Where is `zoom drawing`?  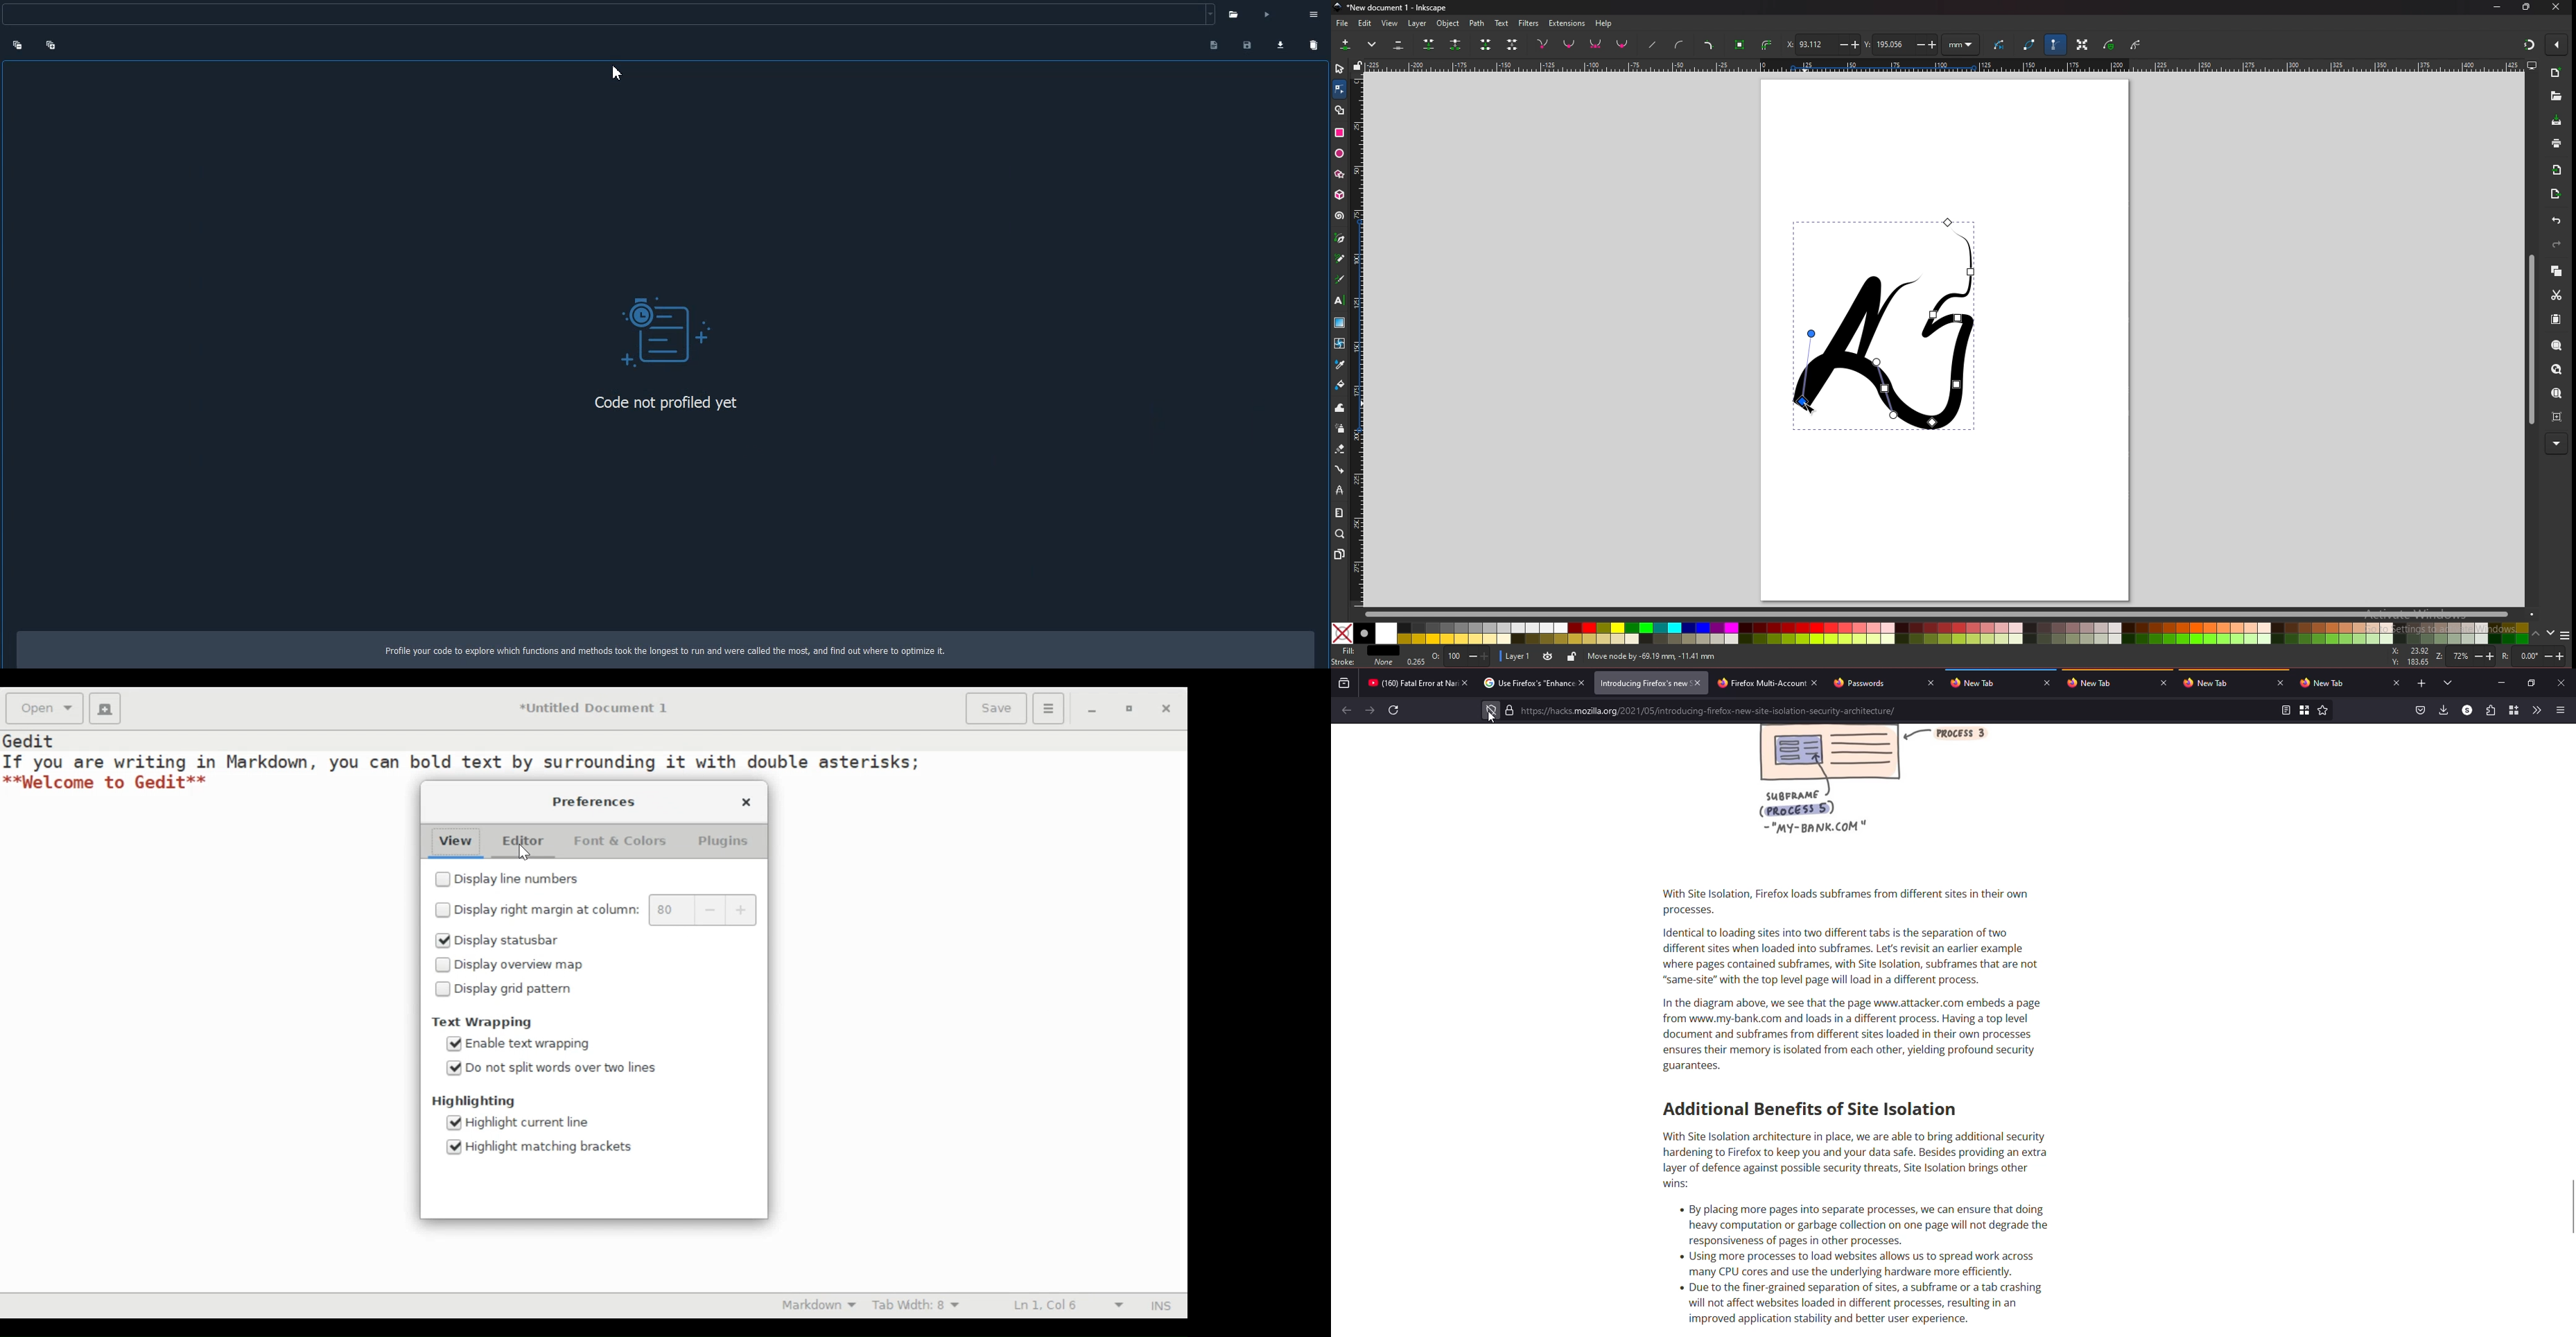 zoom drawing is located at coordinates (2556, 370).